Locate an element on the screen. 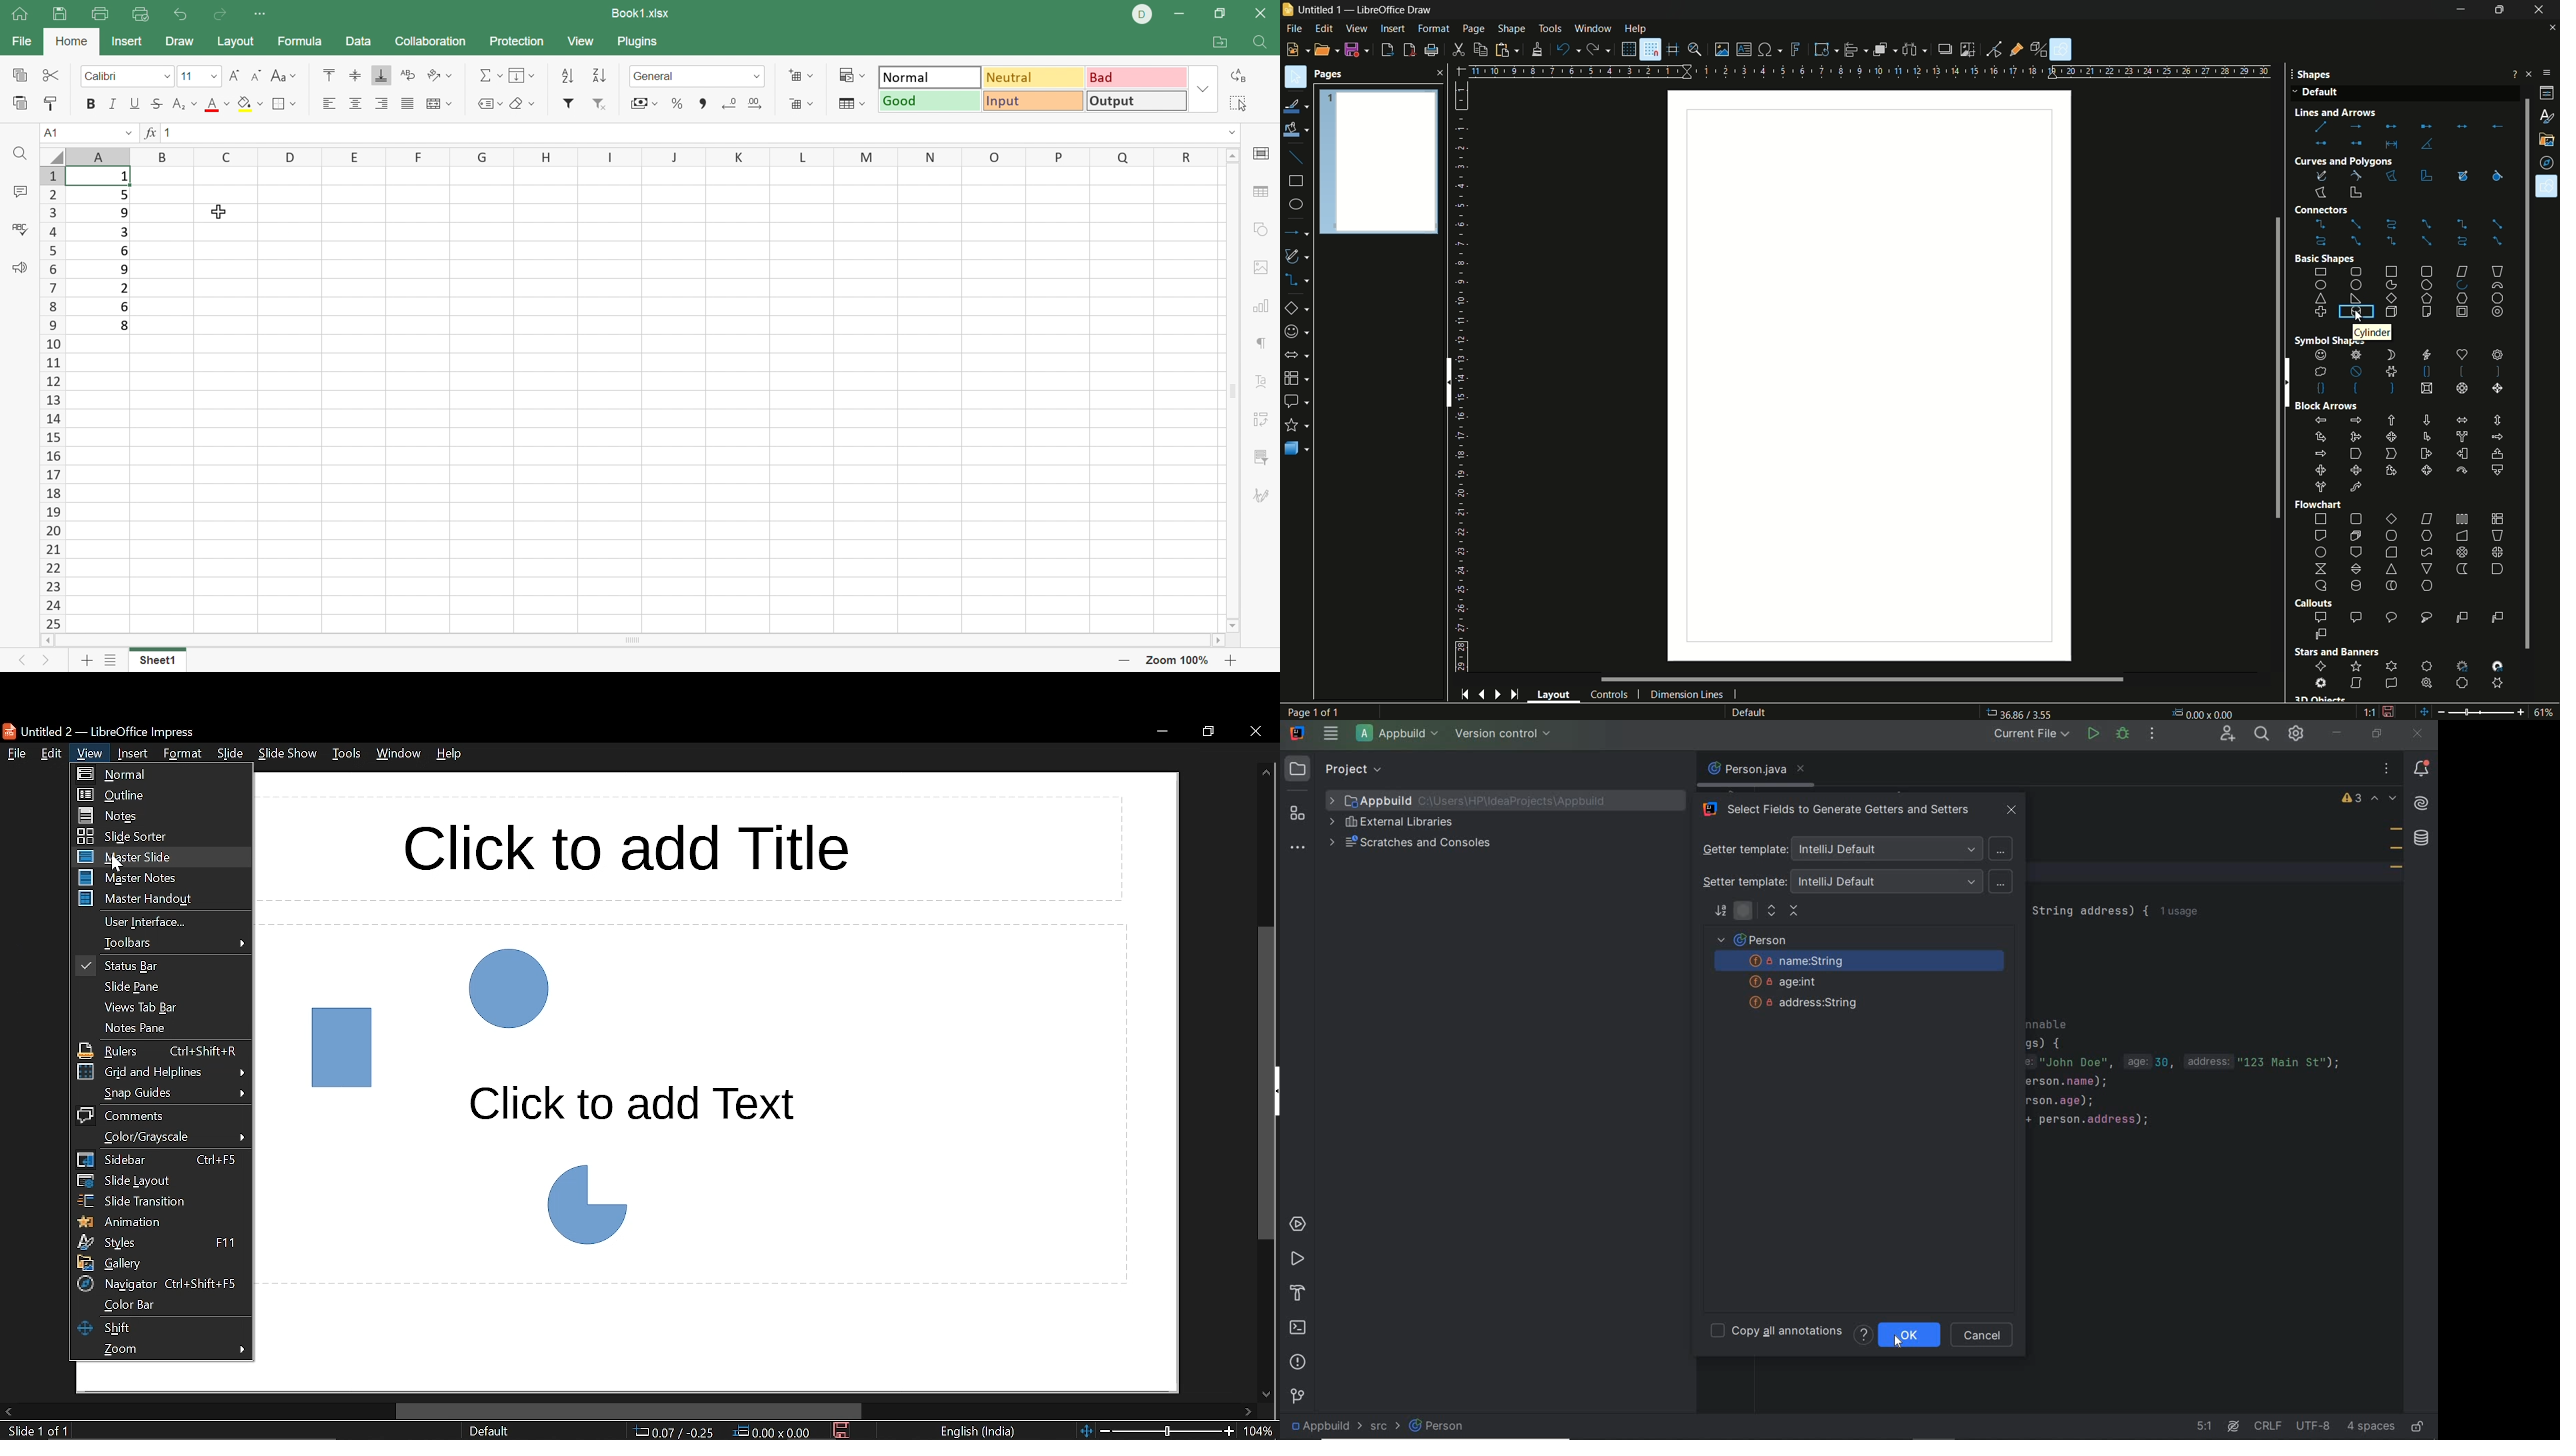 The width and height of the screenshot is (2576, 1456). formatting is located at coordinates (1539, 49).